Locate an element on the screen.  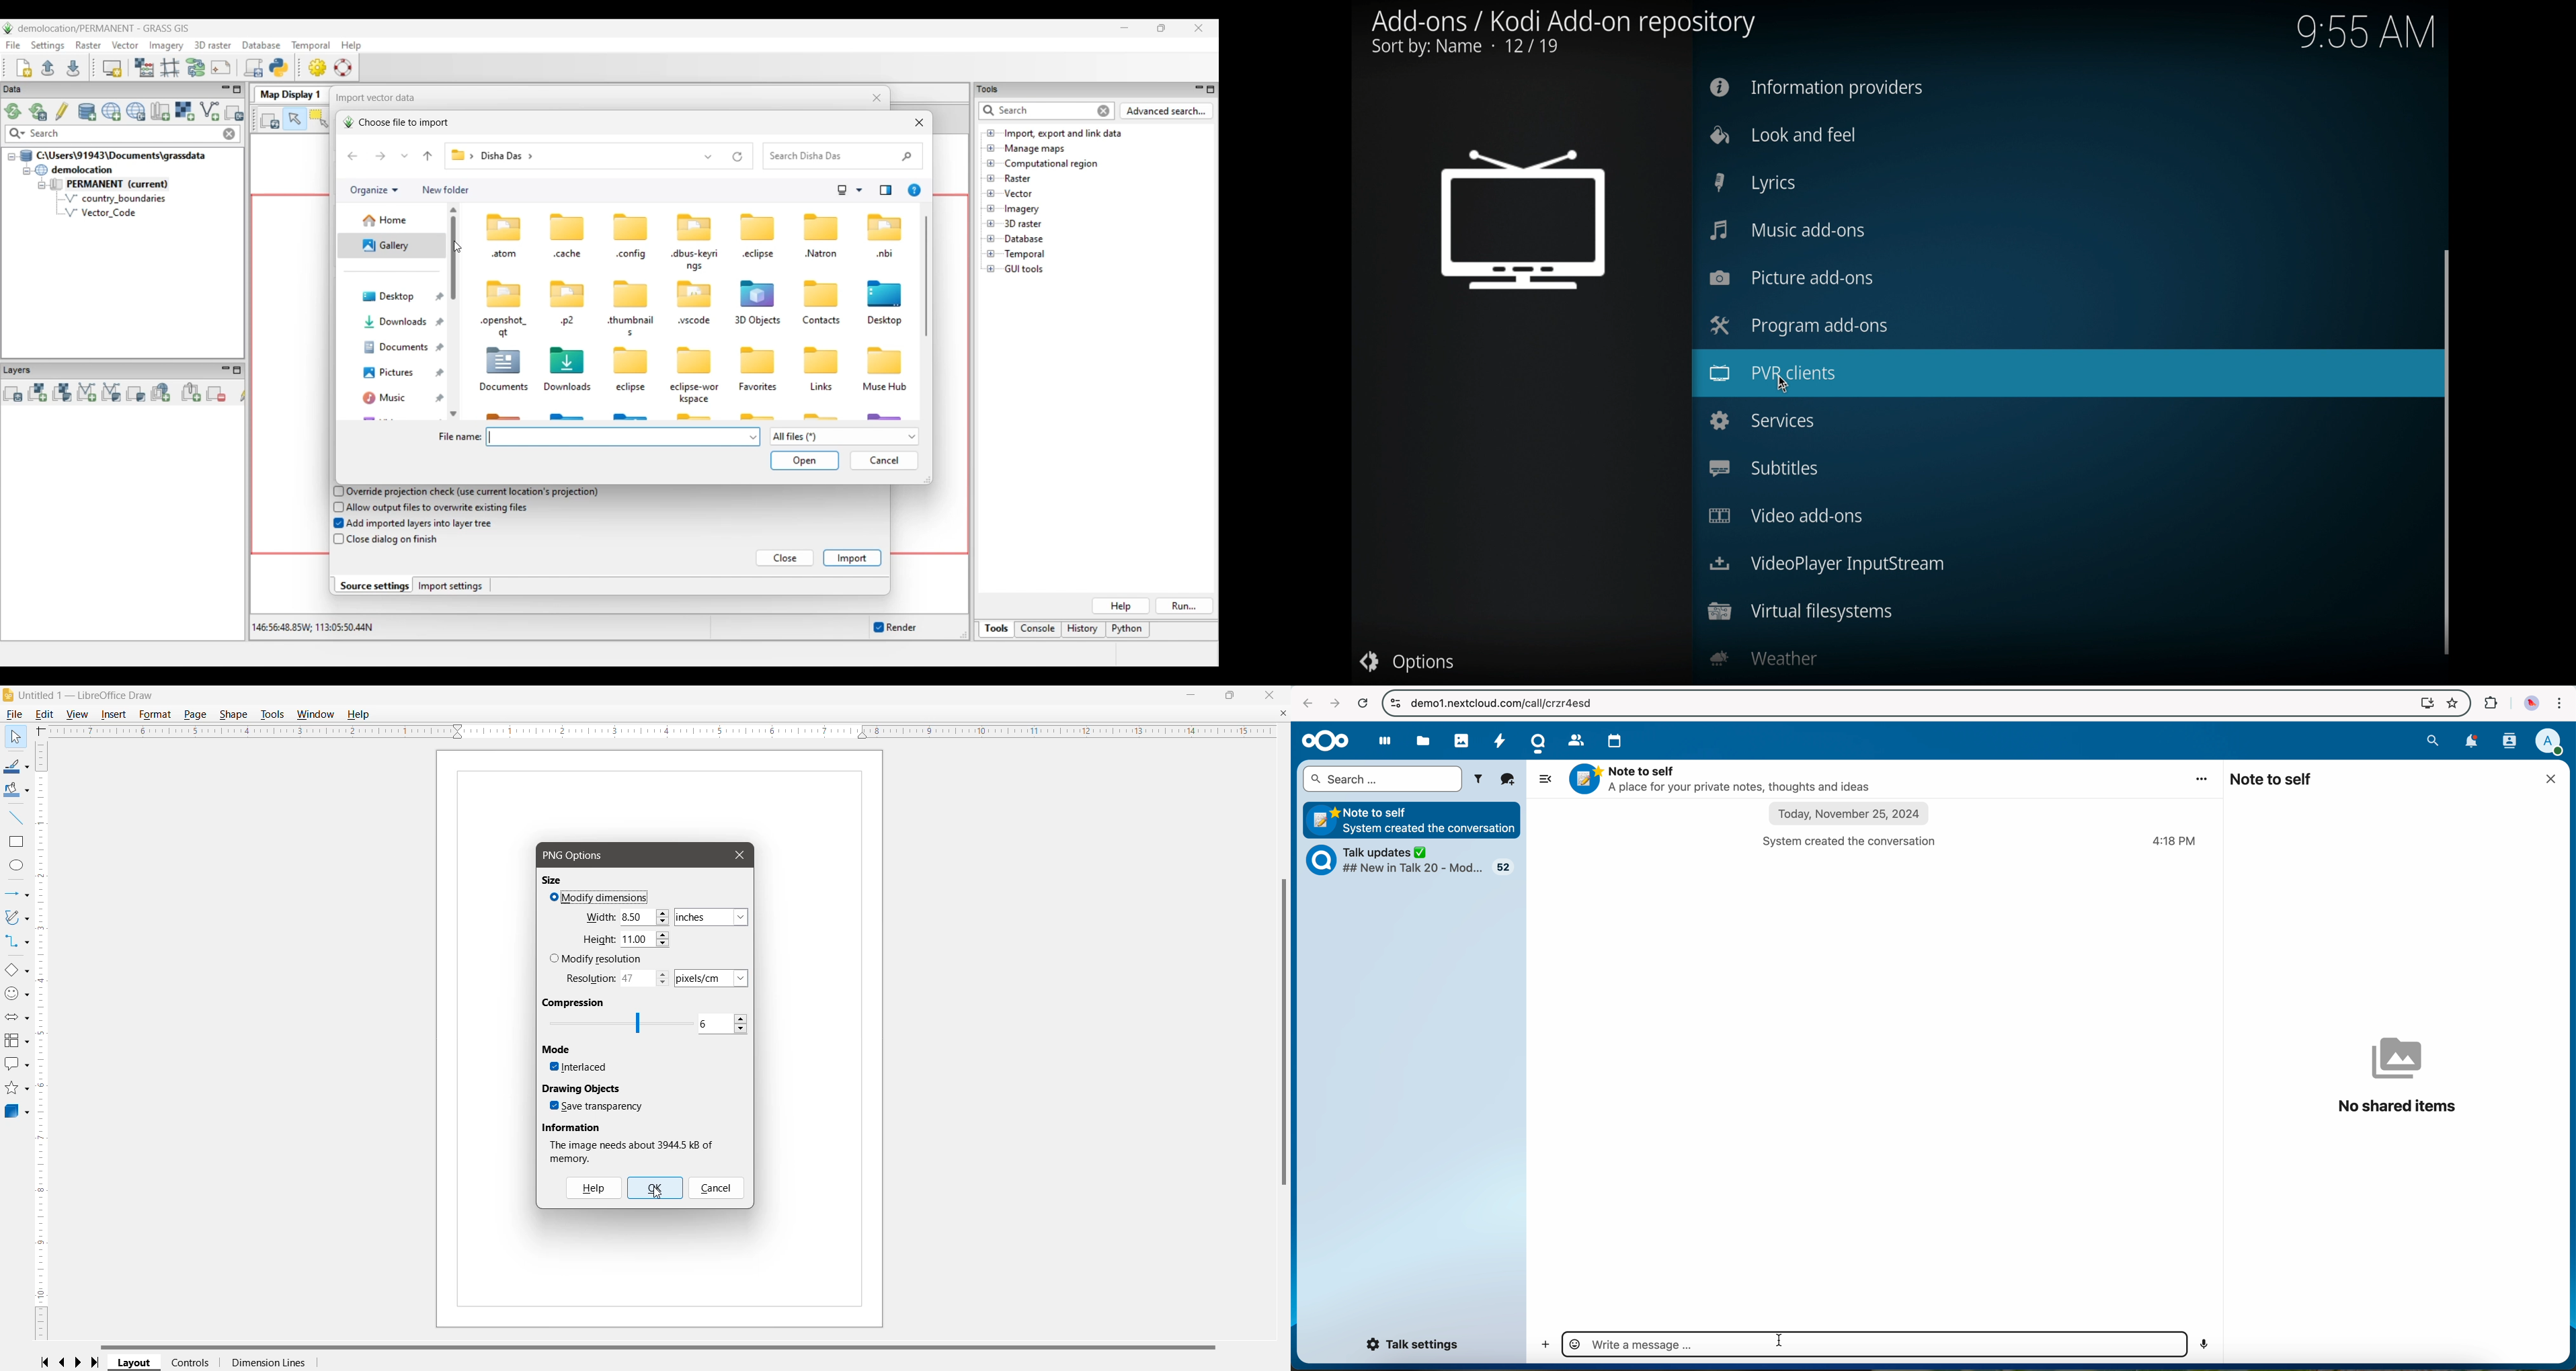
Modify resolution is located at coordinates (595, 959).